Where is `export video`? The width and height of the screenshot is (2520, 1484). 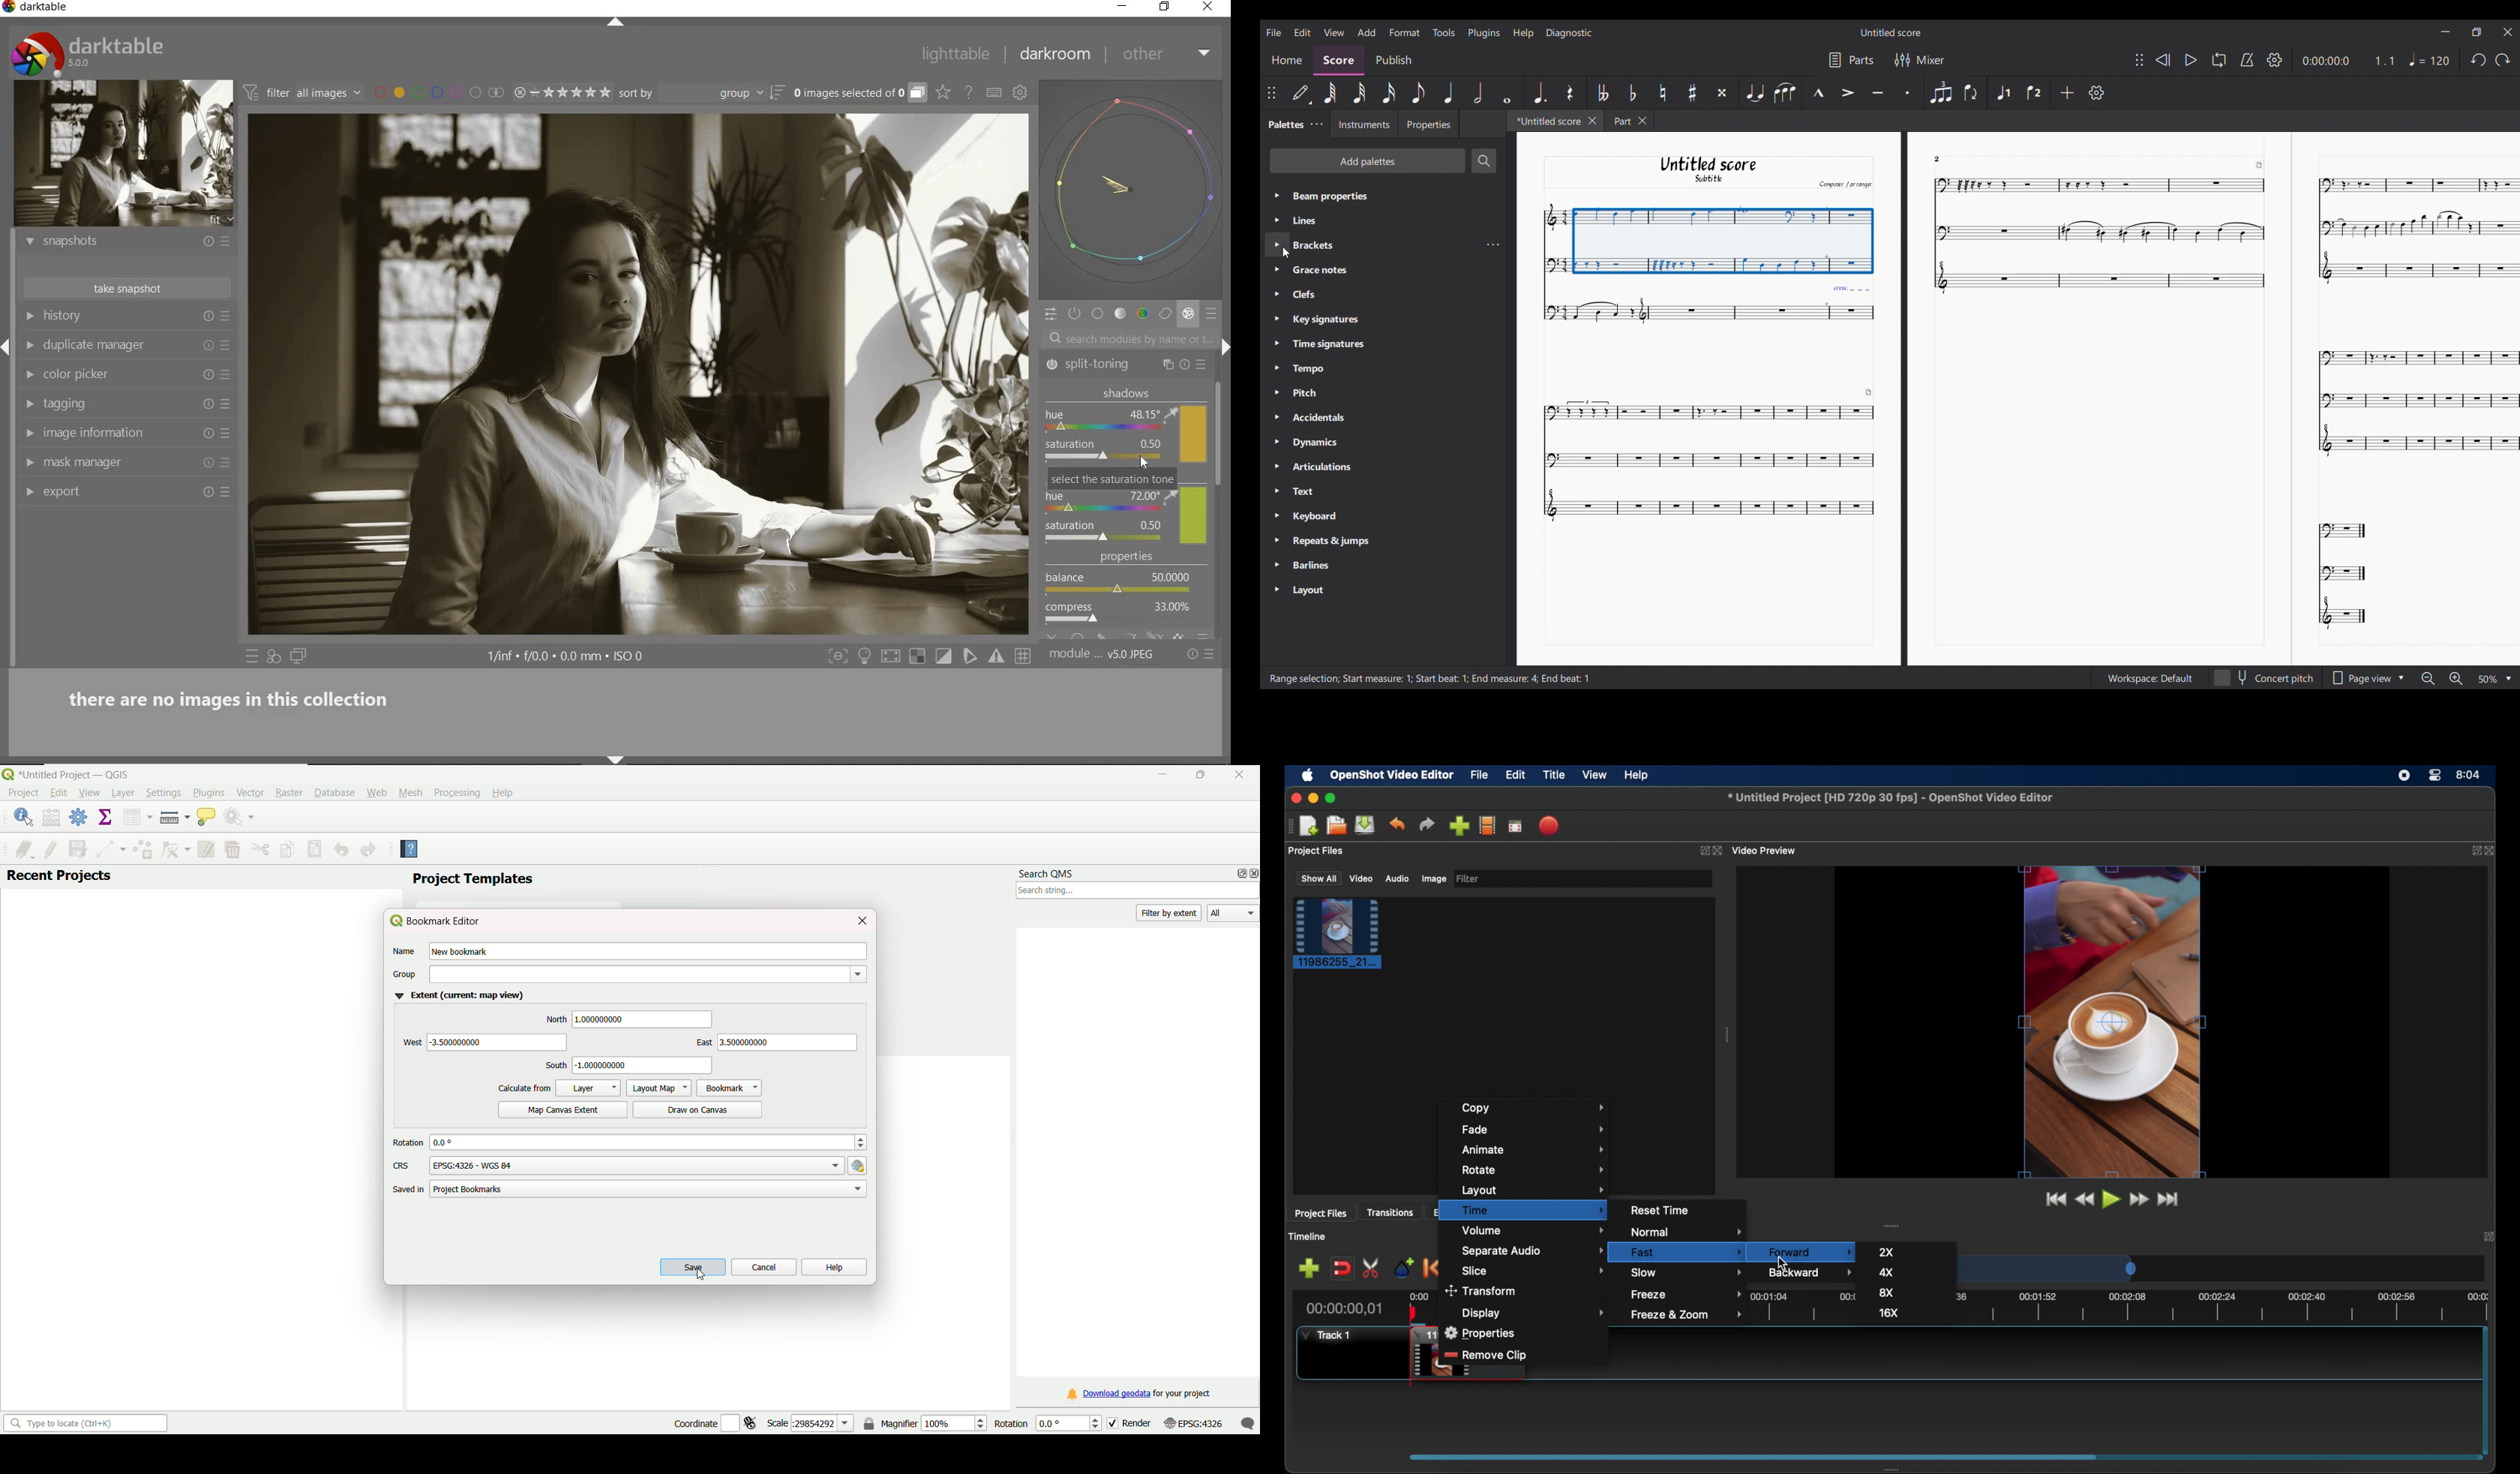
export video is located at coordinates (1550, 826).